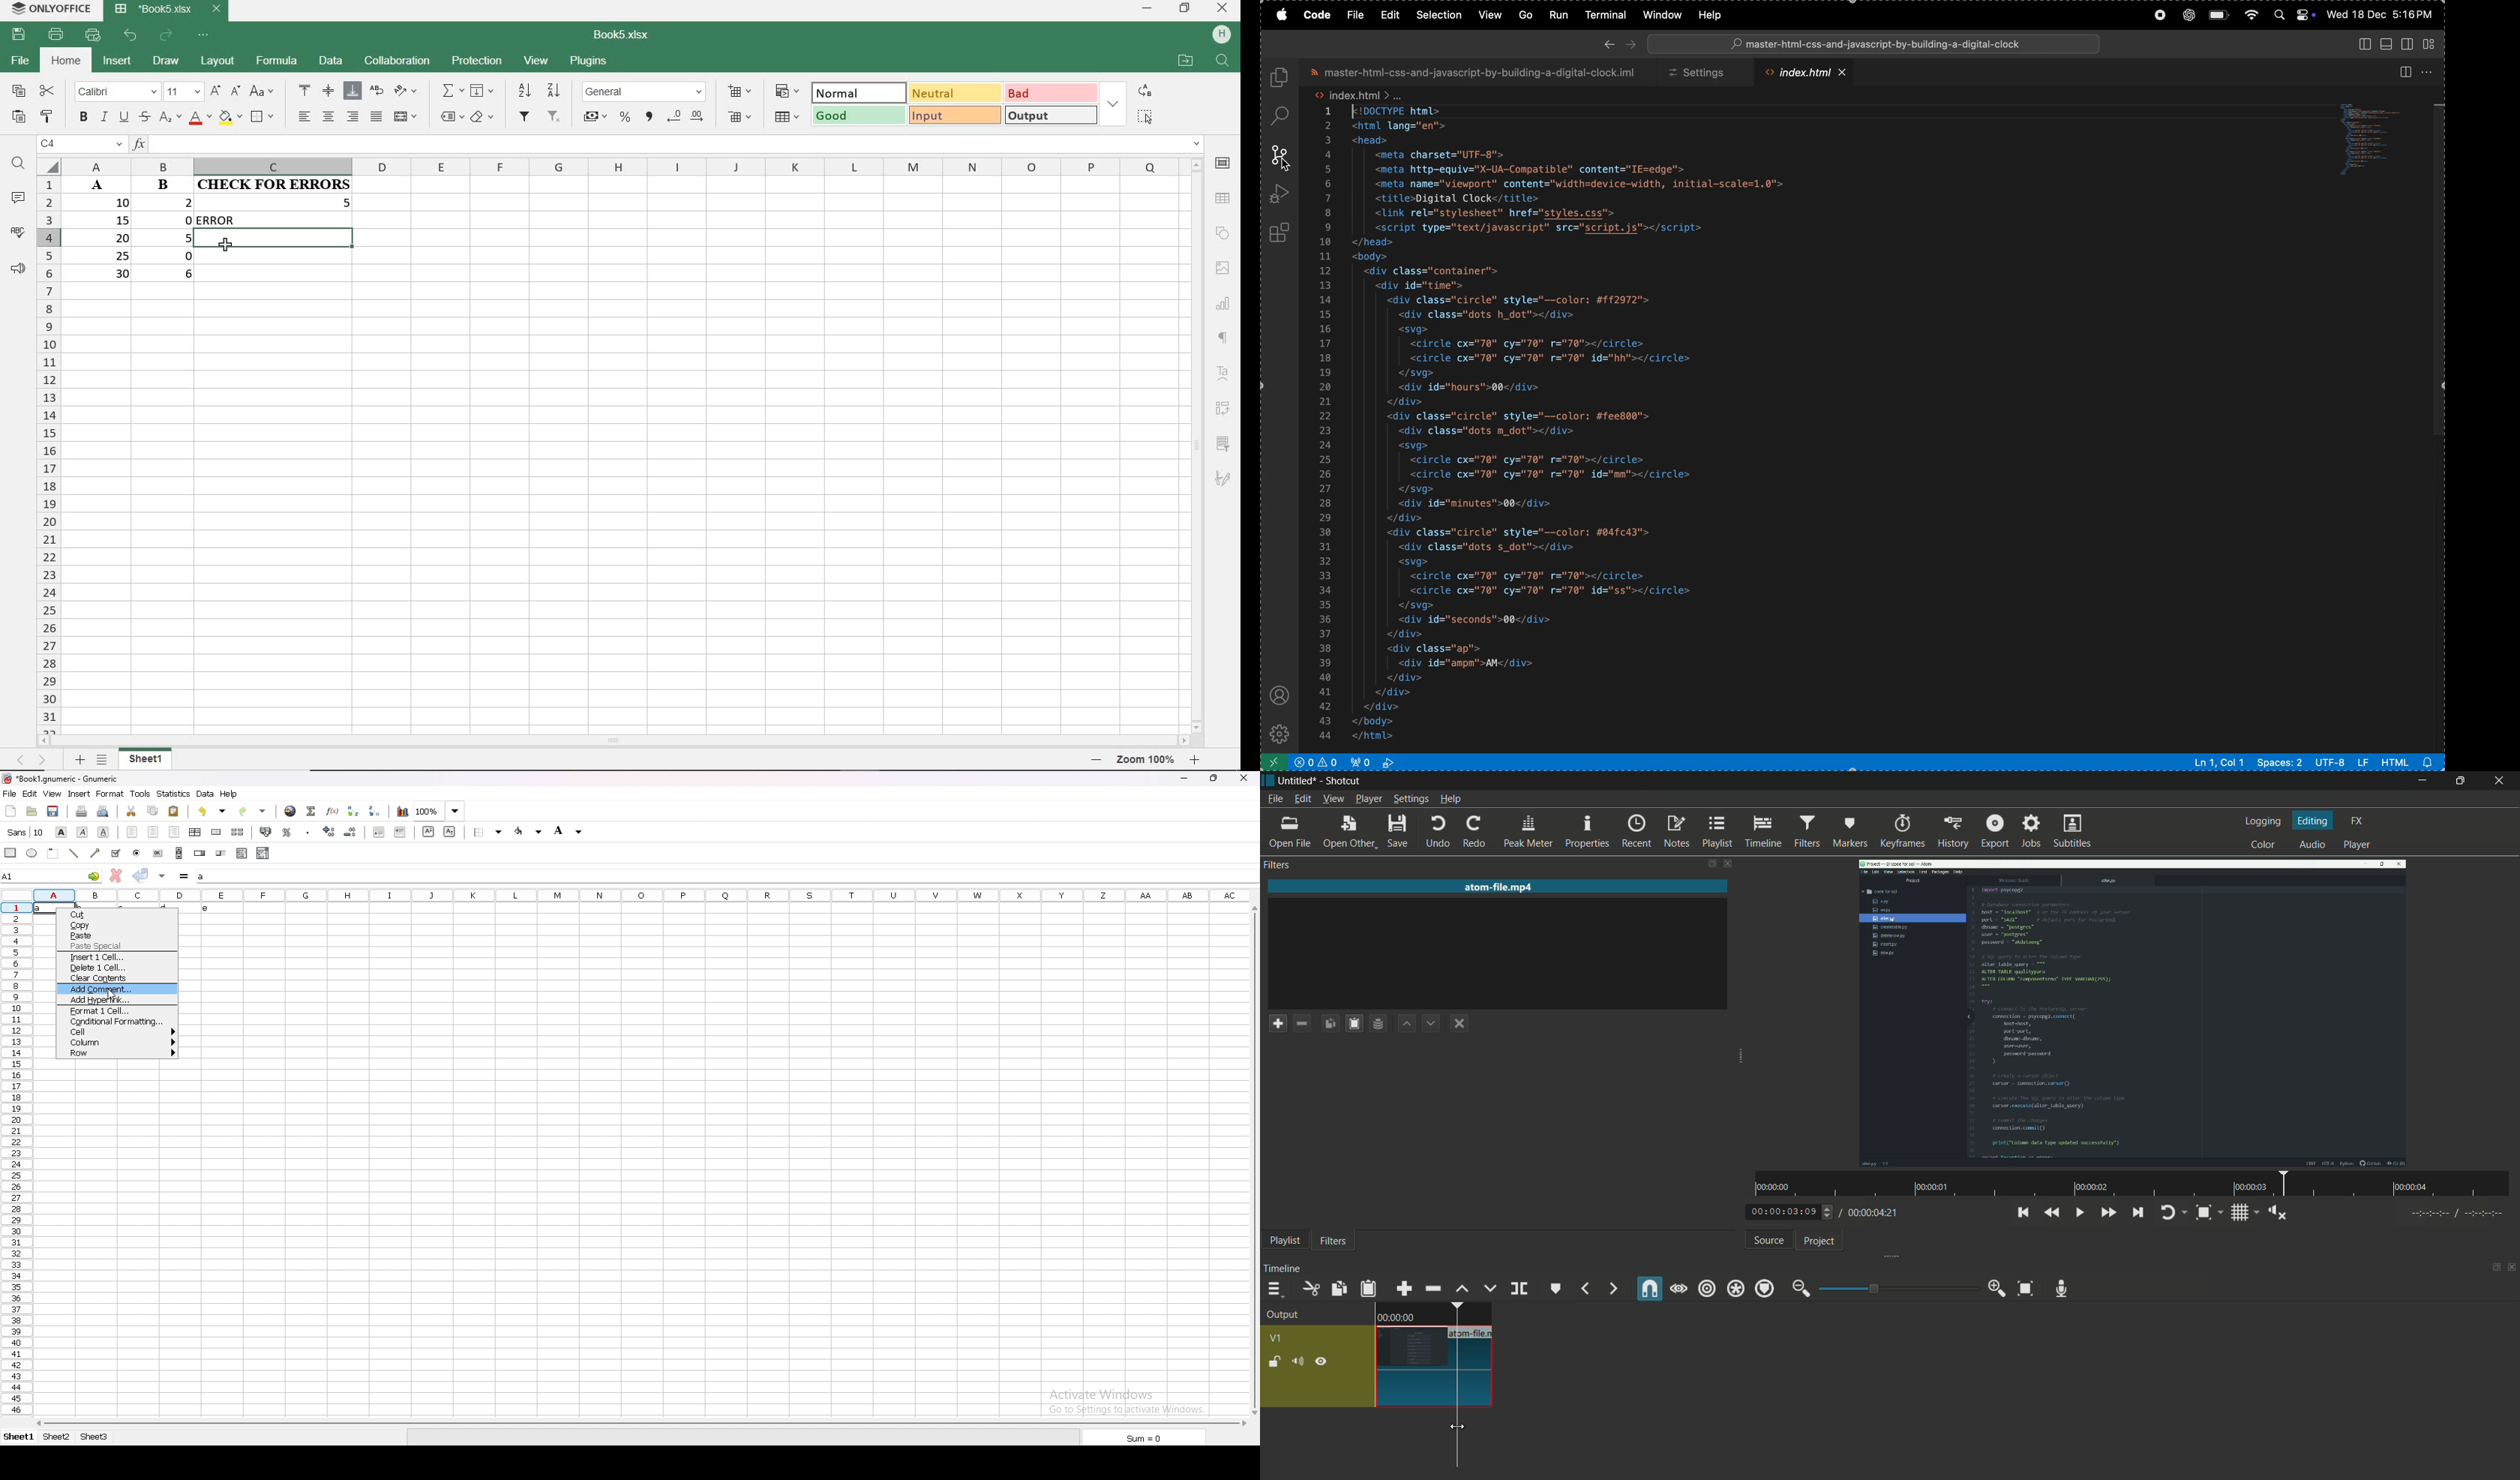  I want to click on jobs, so click(2032, 832).